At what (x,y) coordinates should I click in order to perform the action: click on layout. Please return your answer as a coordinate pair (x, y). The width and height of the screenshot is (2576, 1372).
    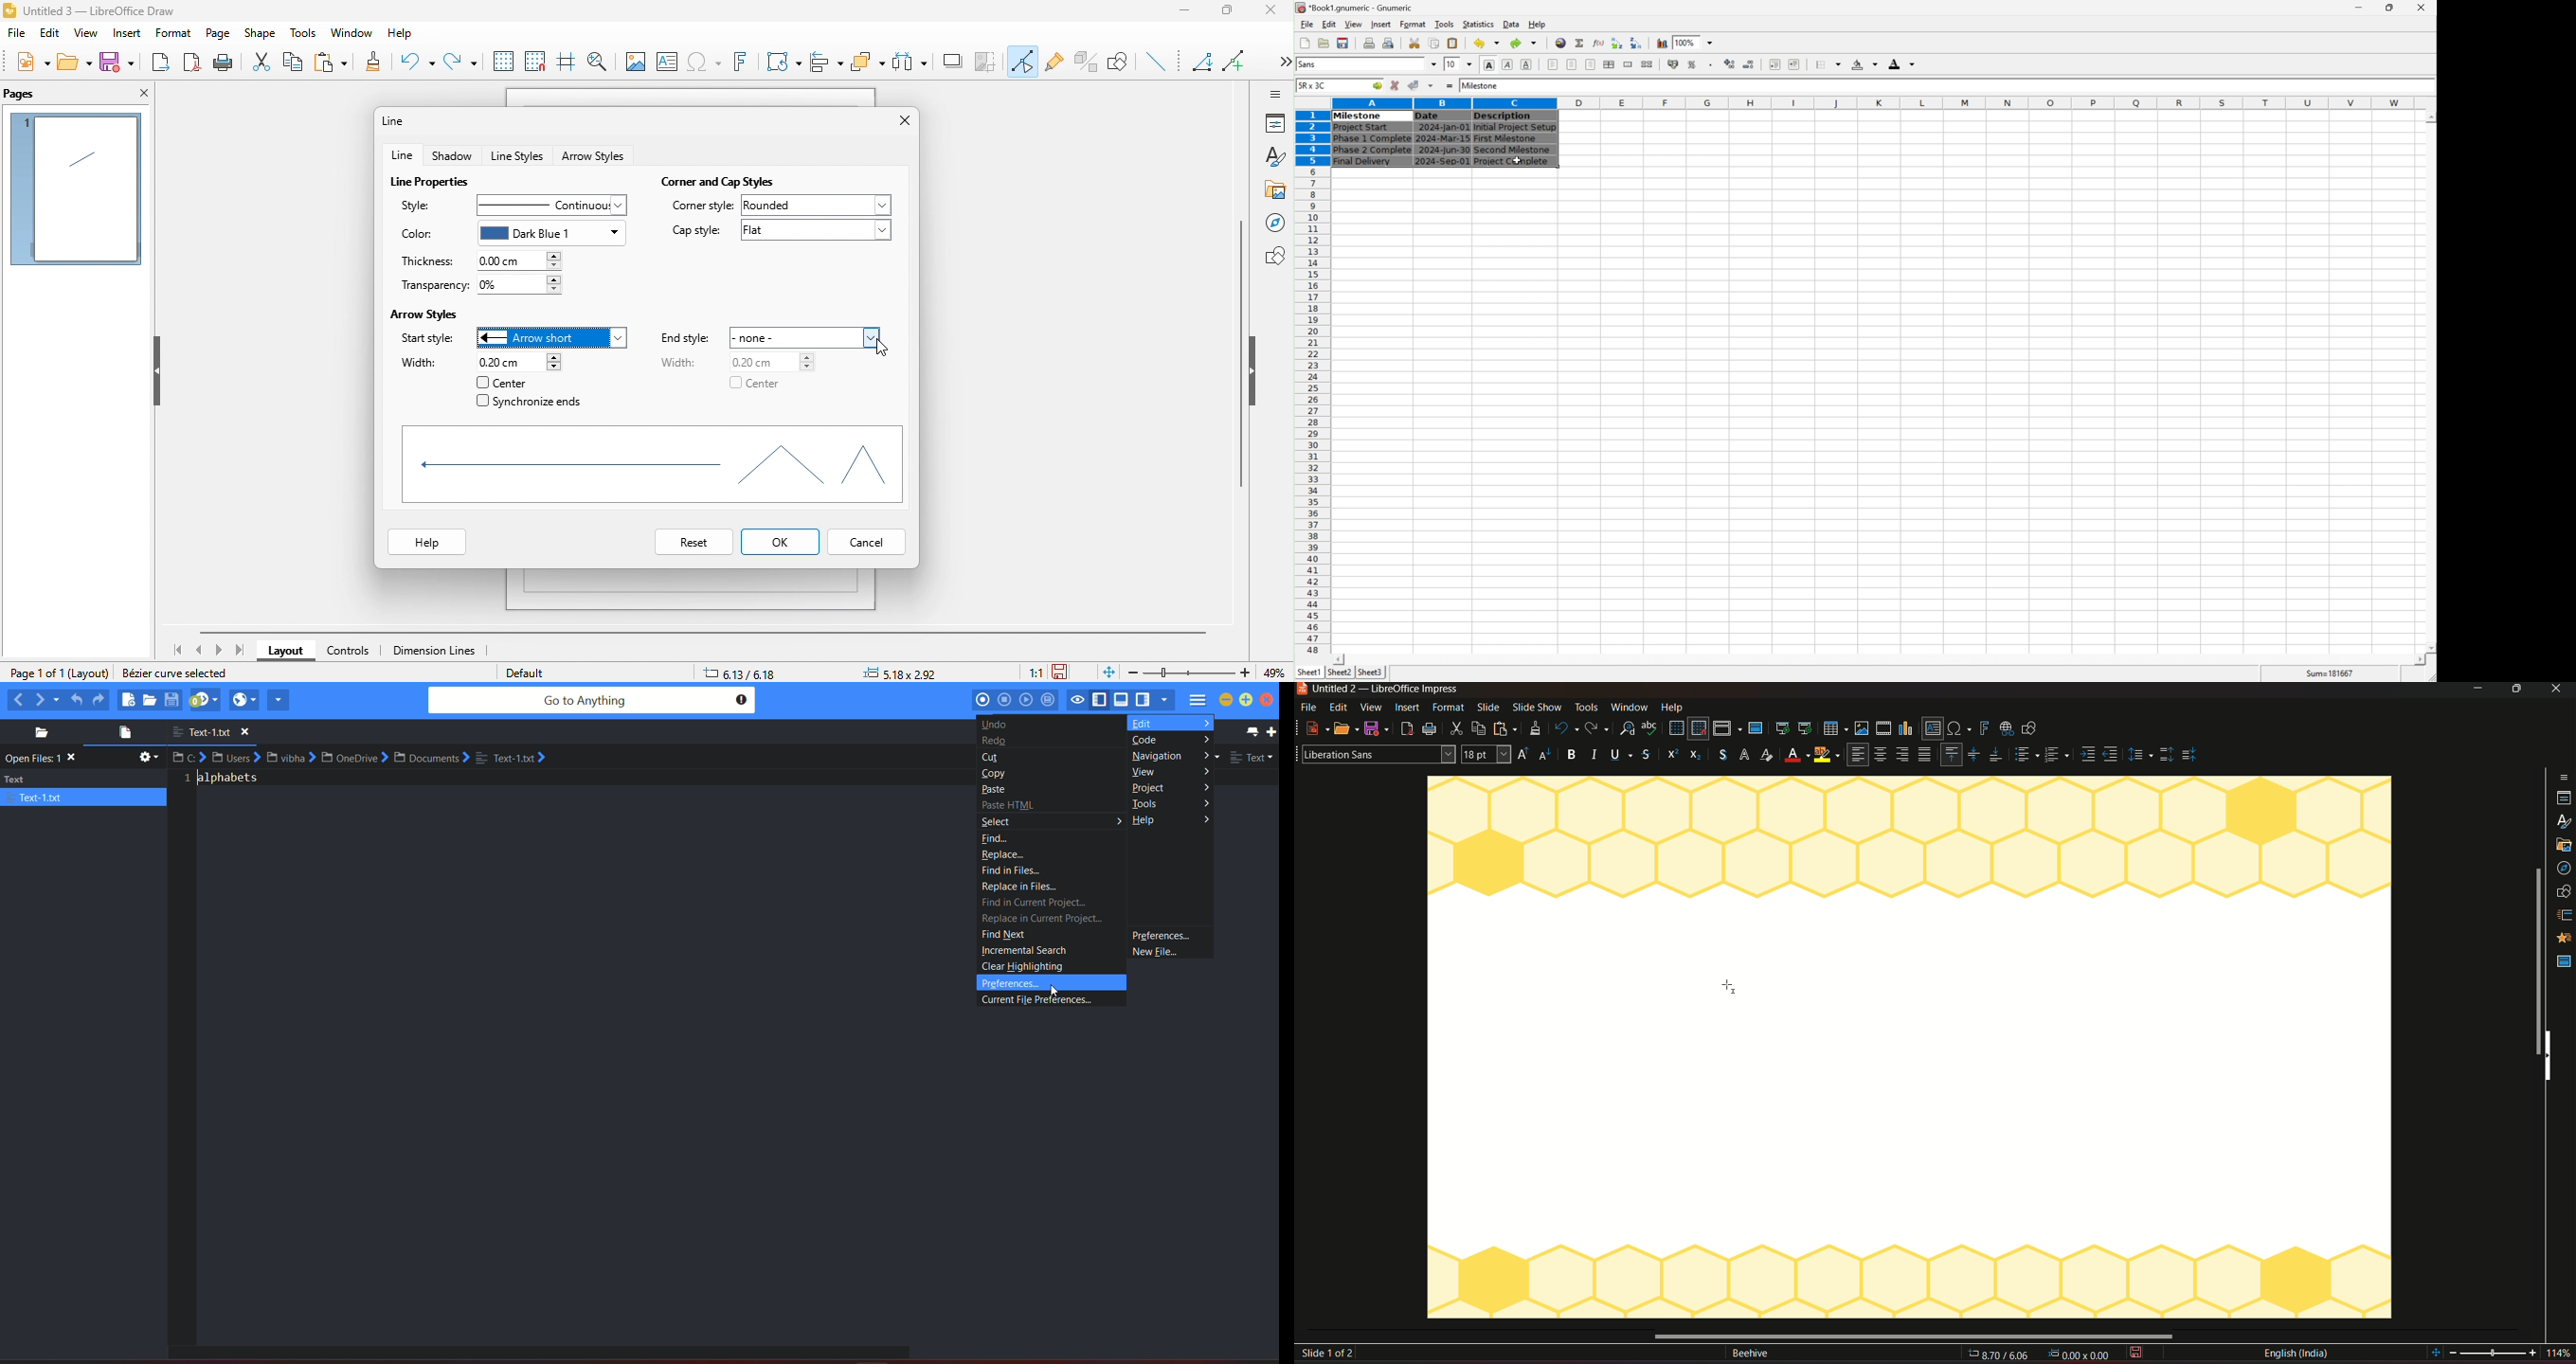
    Looking at the image, I should click on (285, 653).